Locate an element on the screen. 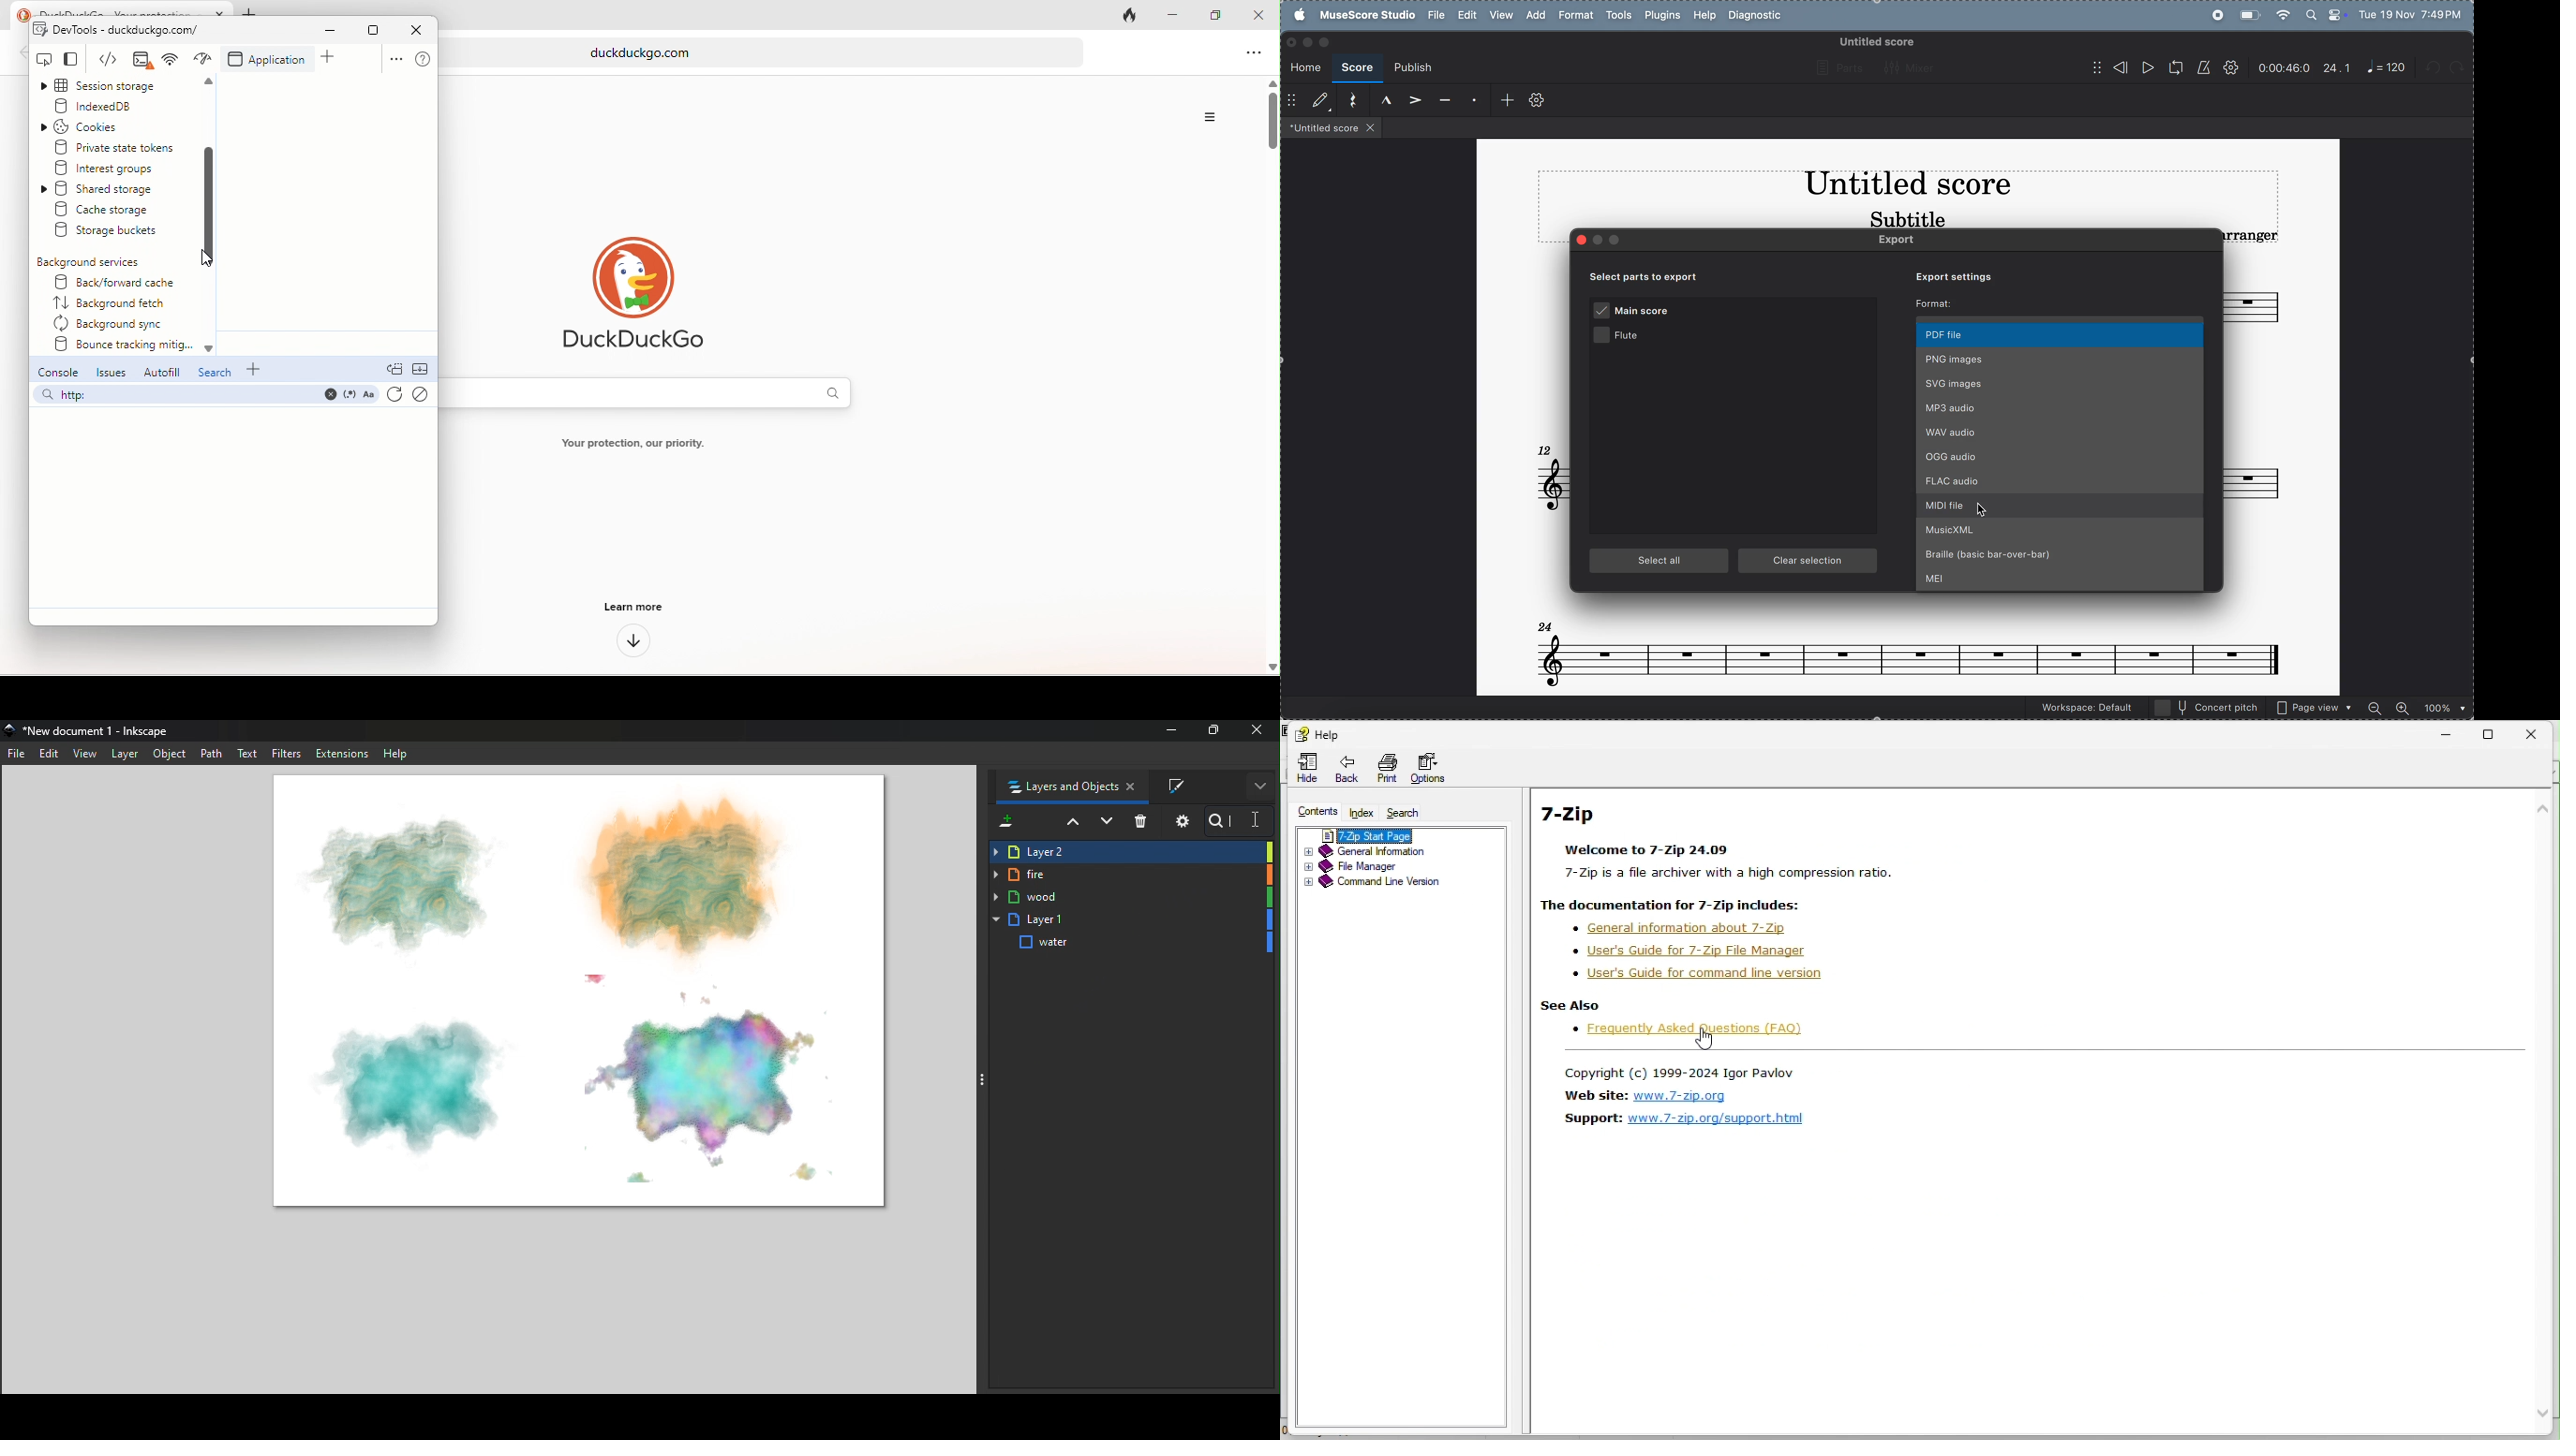  wood Layer is located at coordinates (1130, 897).